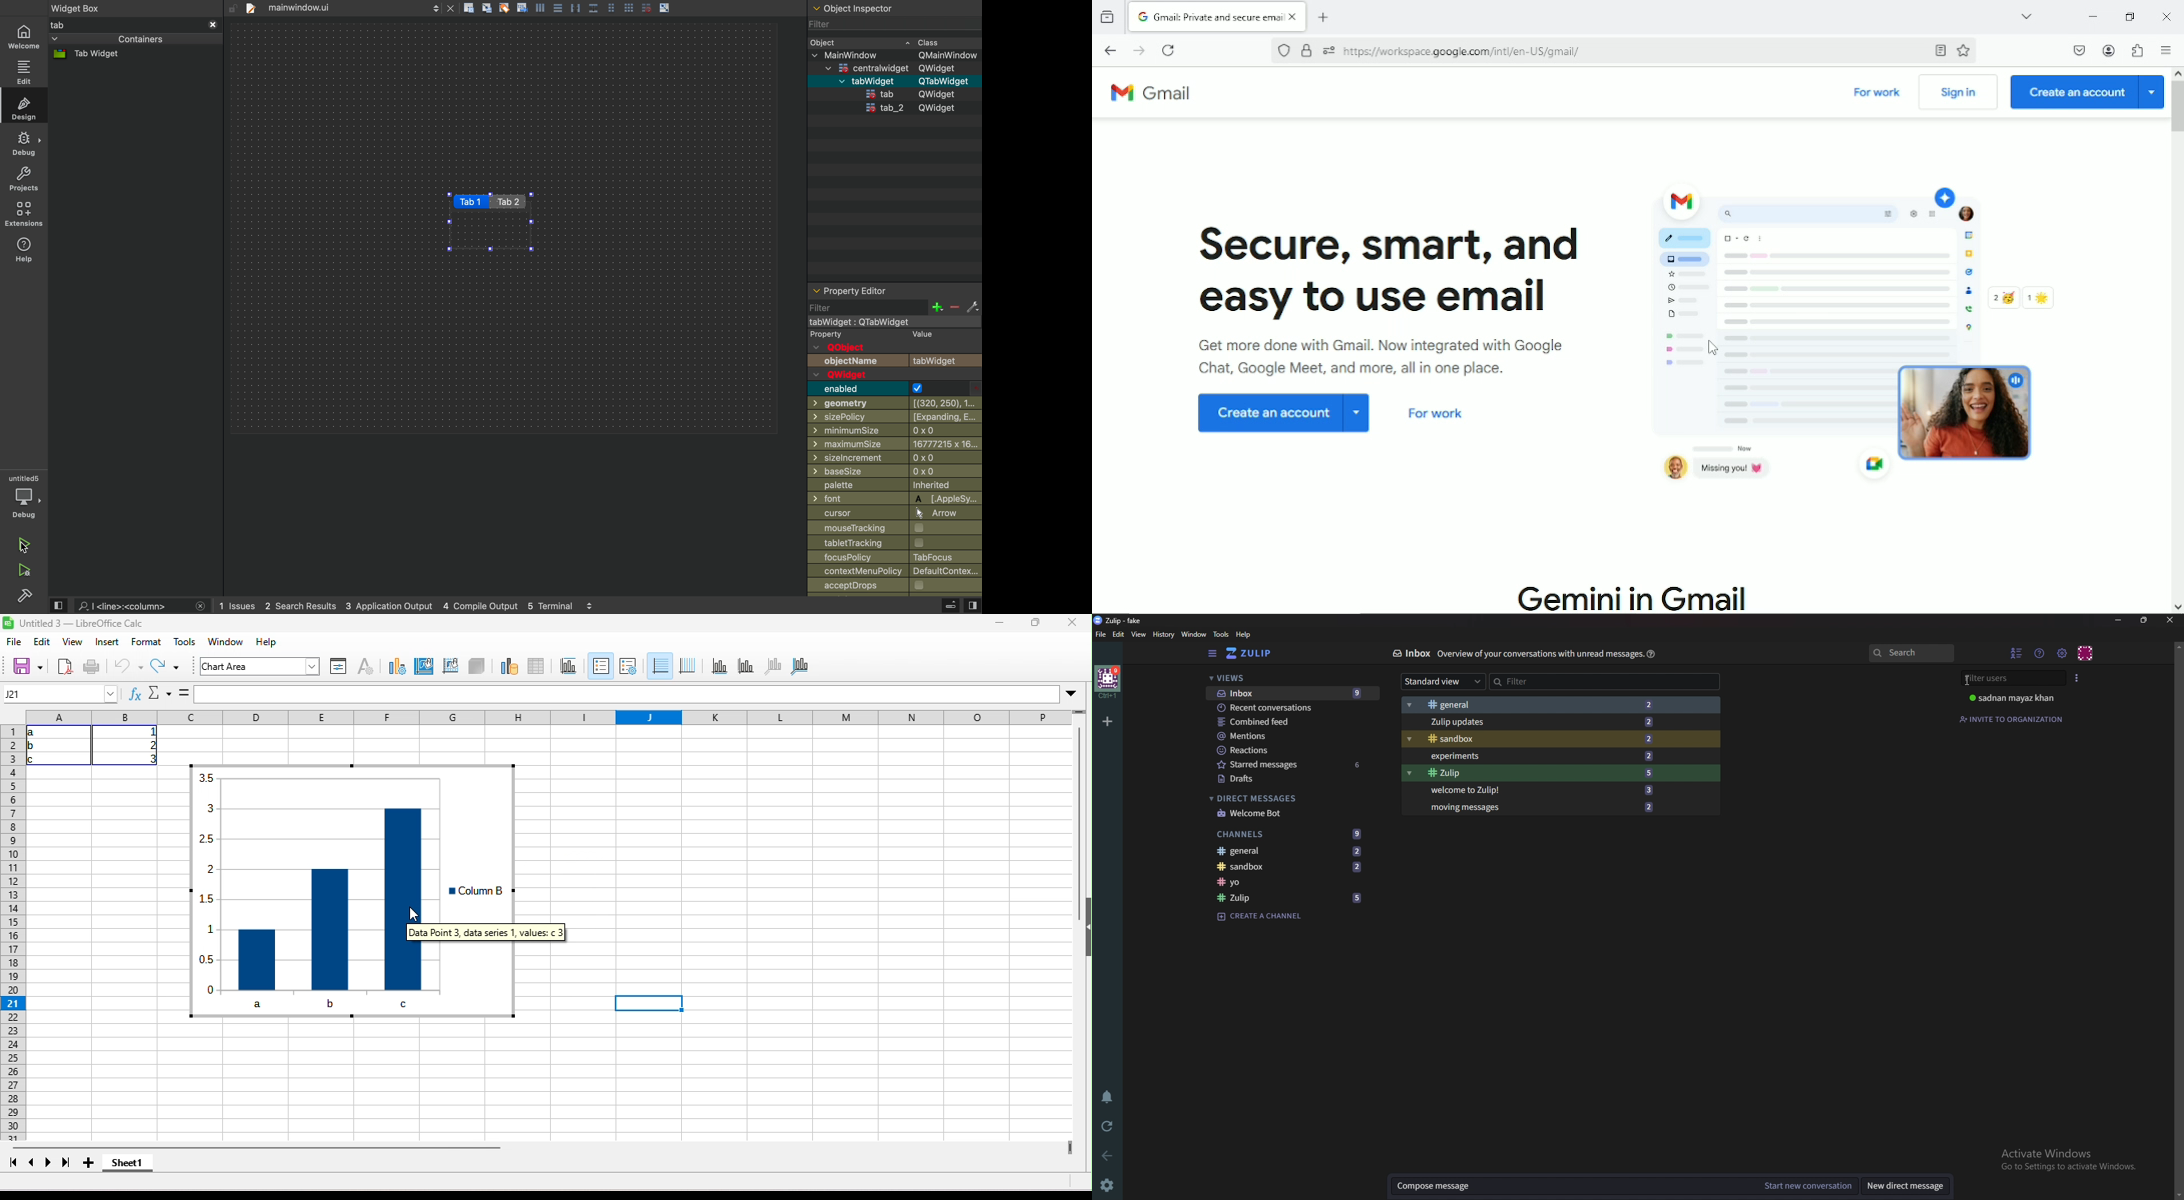 The width and height of the screenshot is (2184, 1204). I want to click on Start new conversation, so click(1809, 1186).